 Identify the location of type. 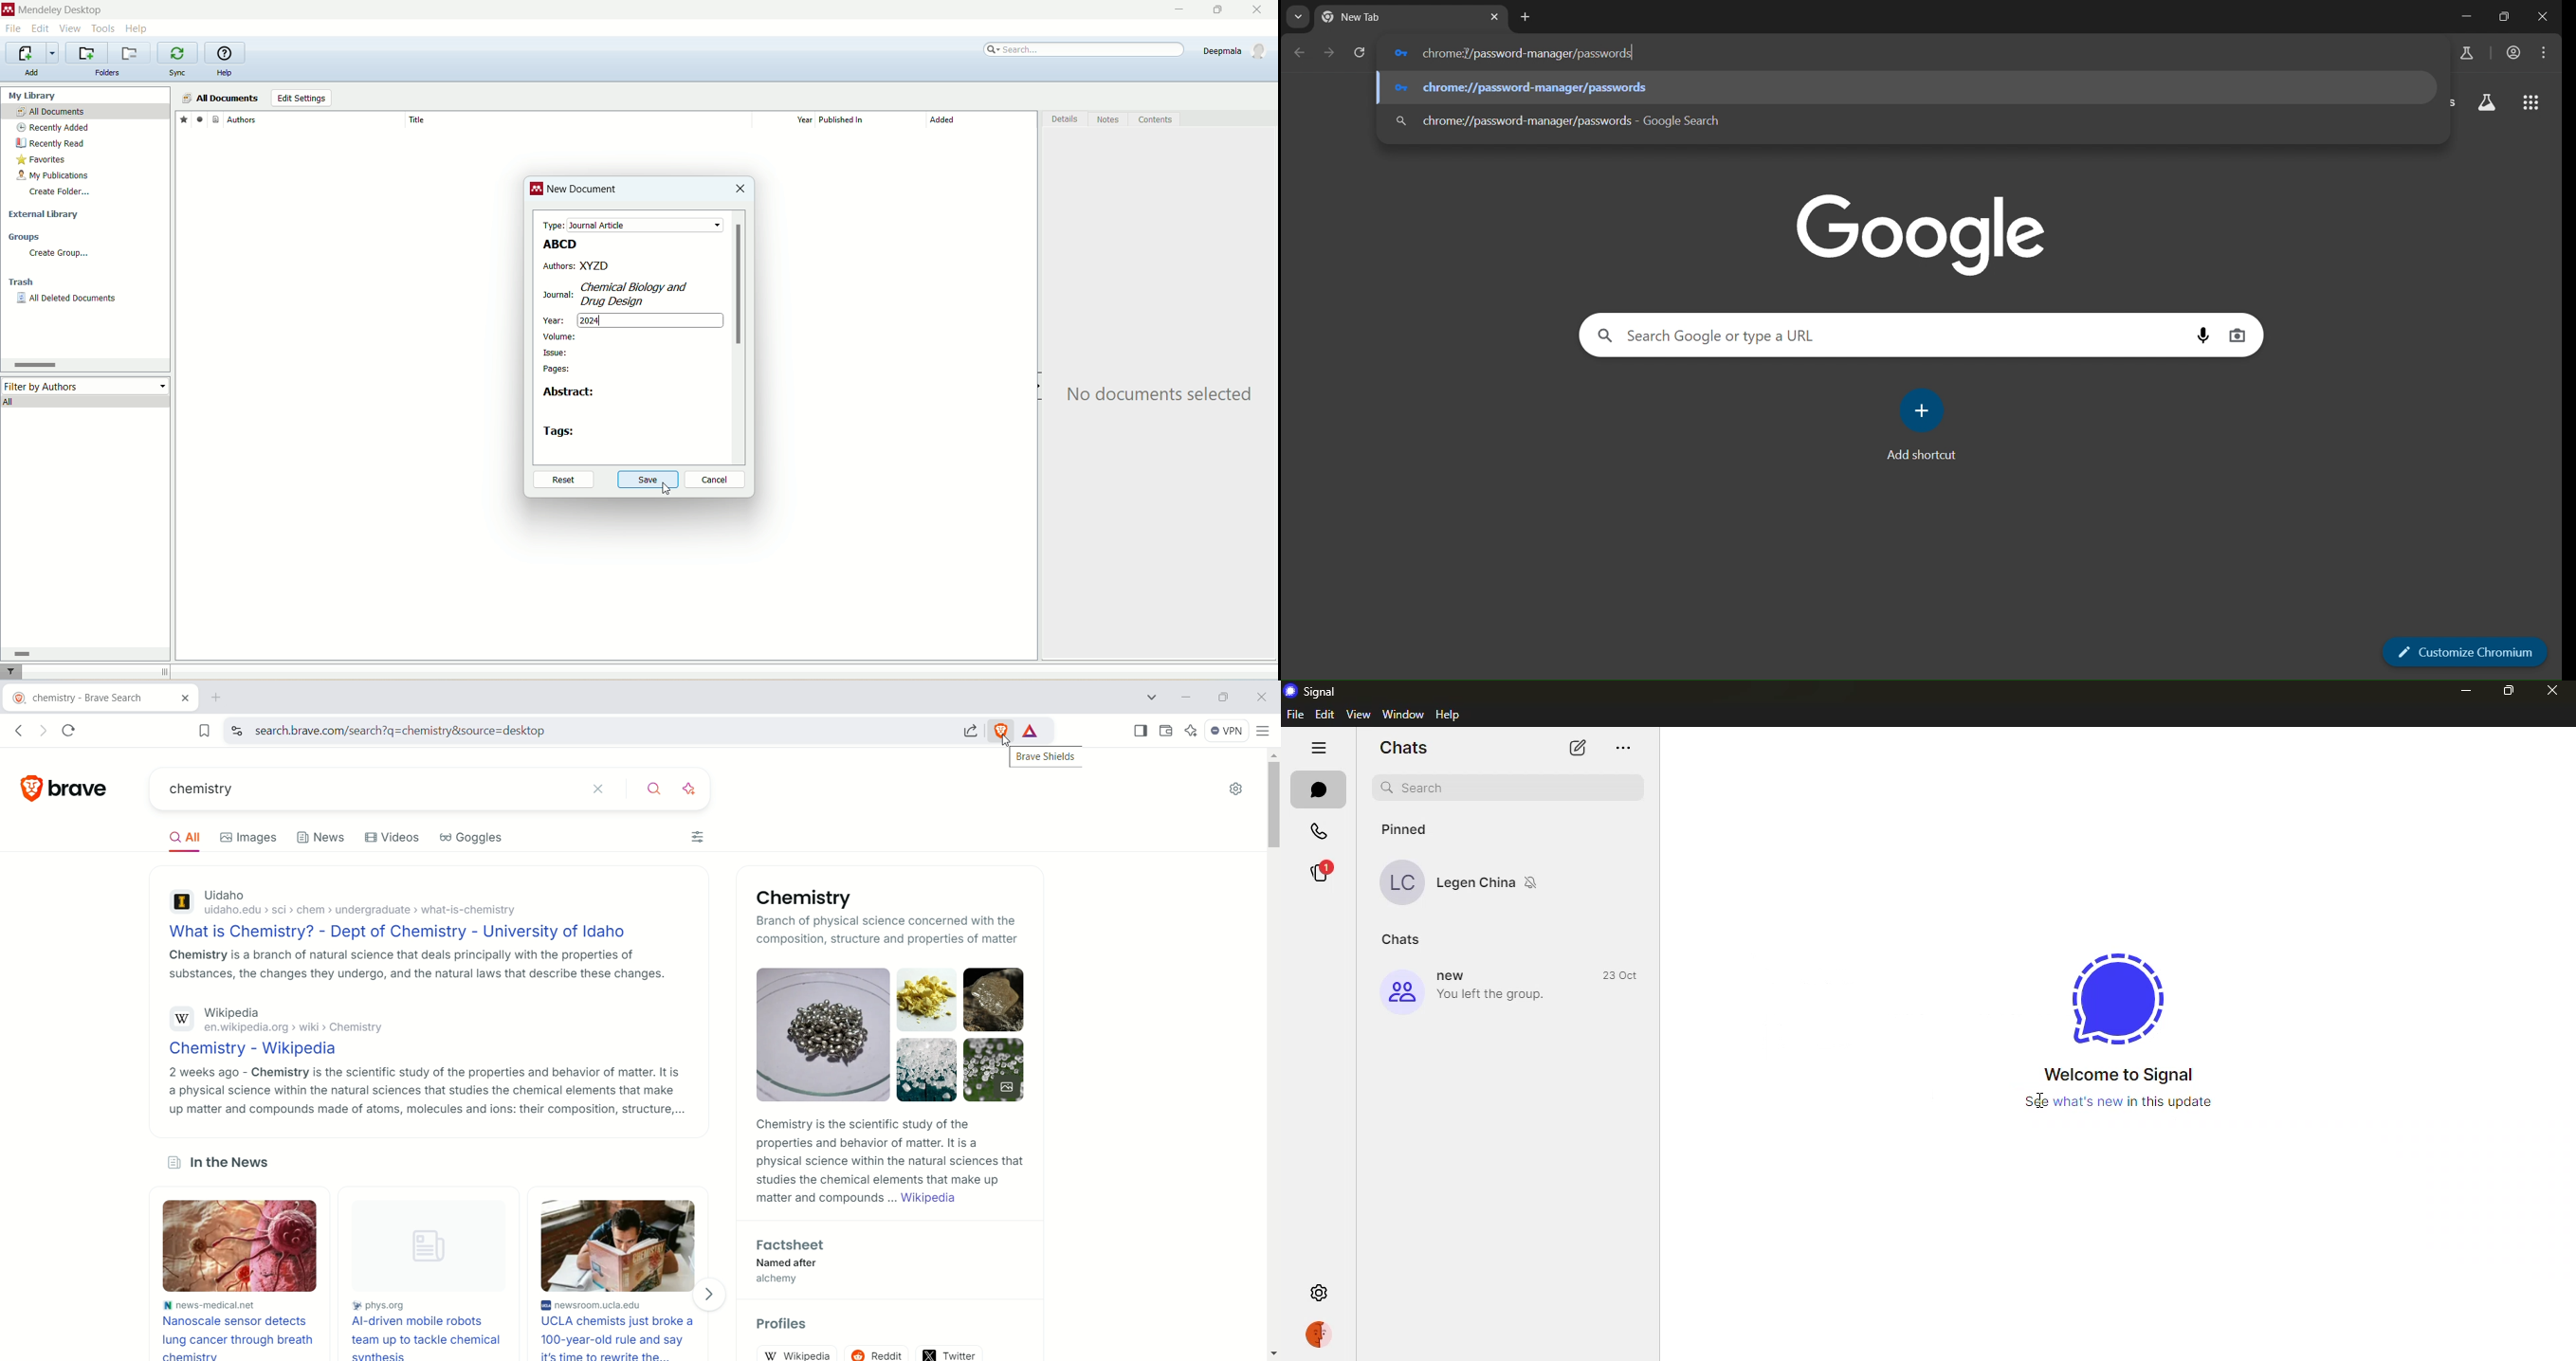
(629, 224).